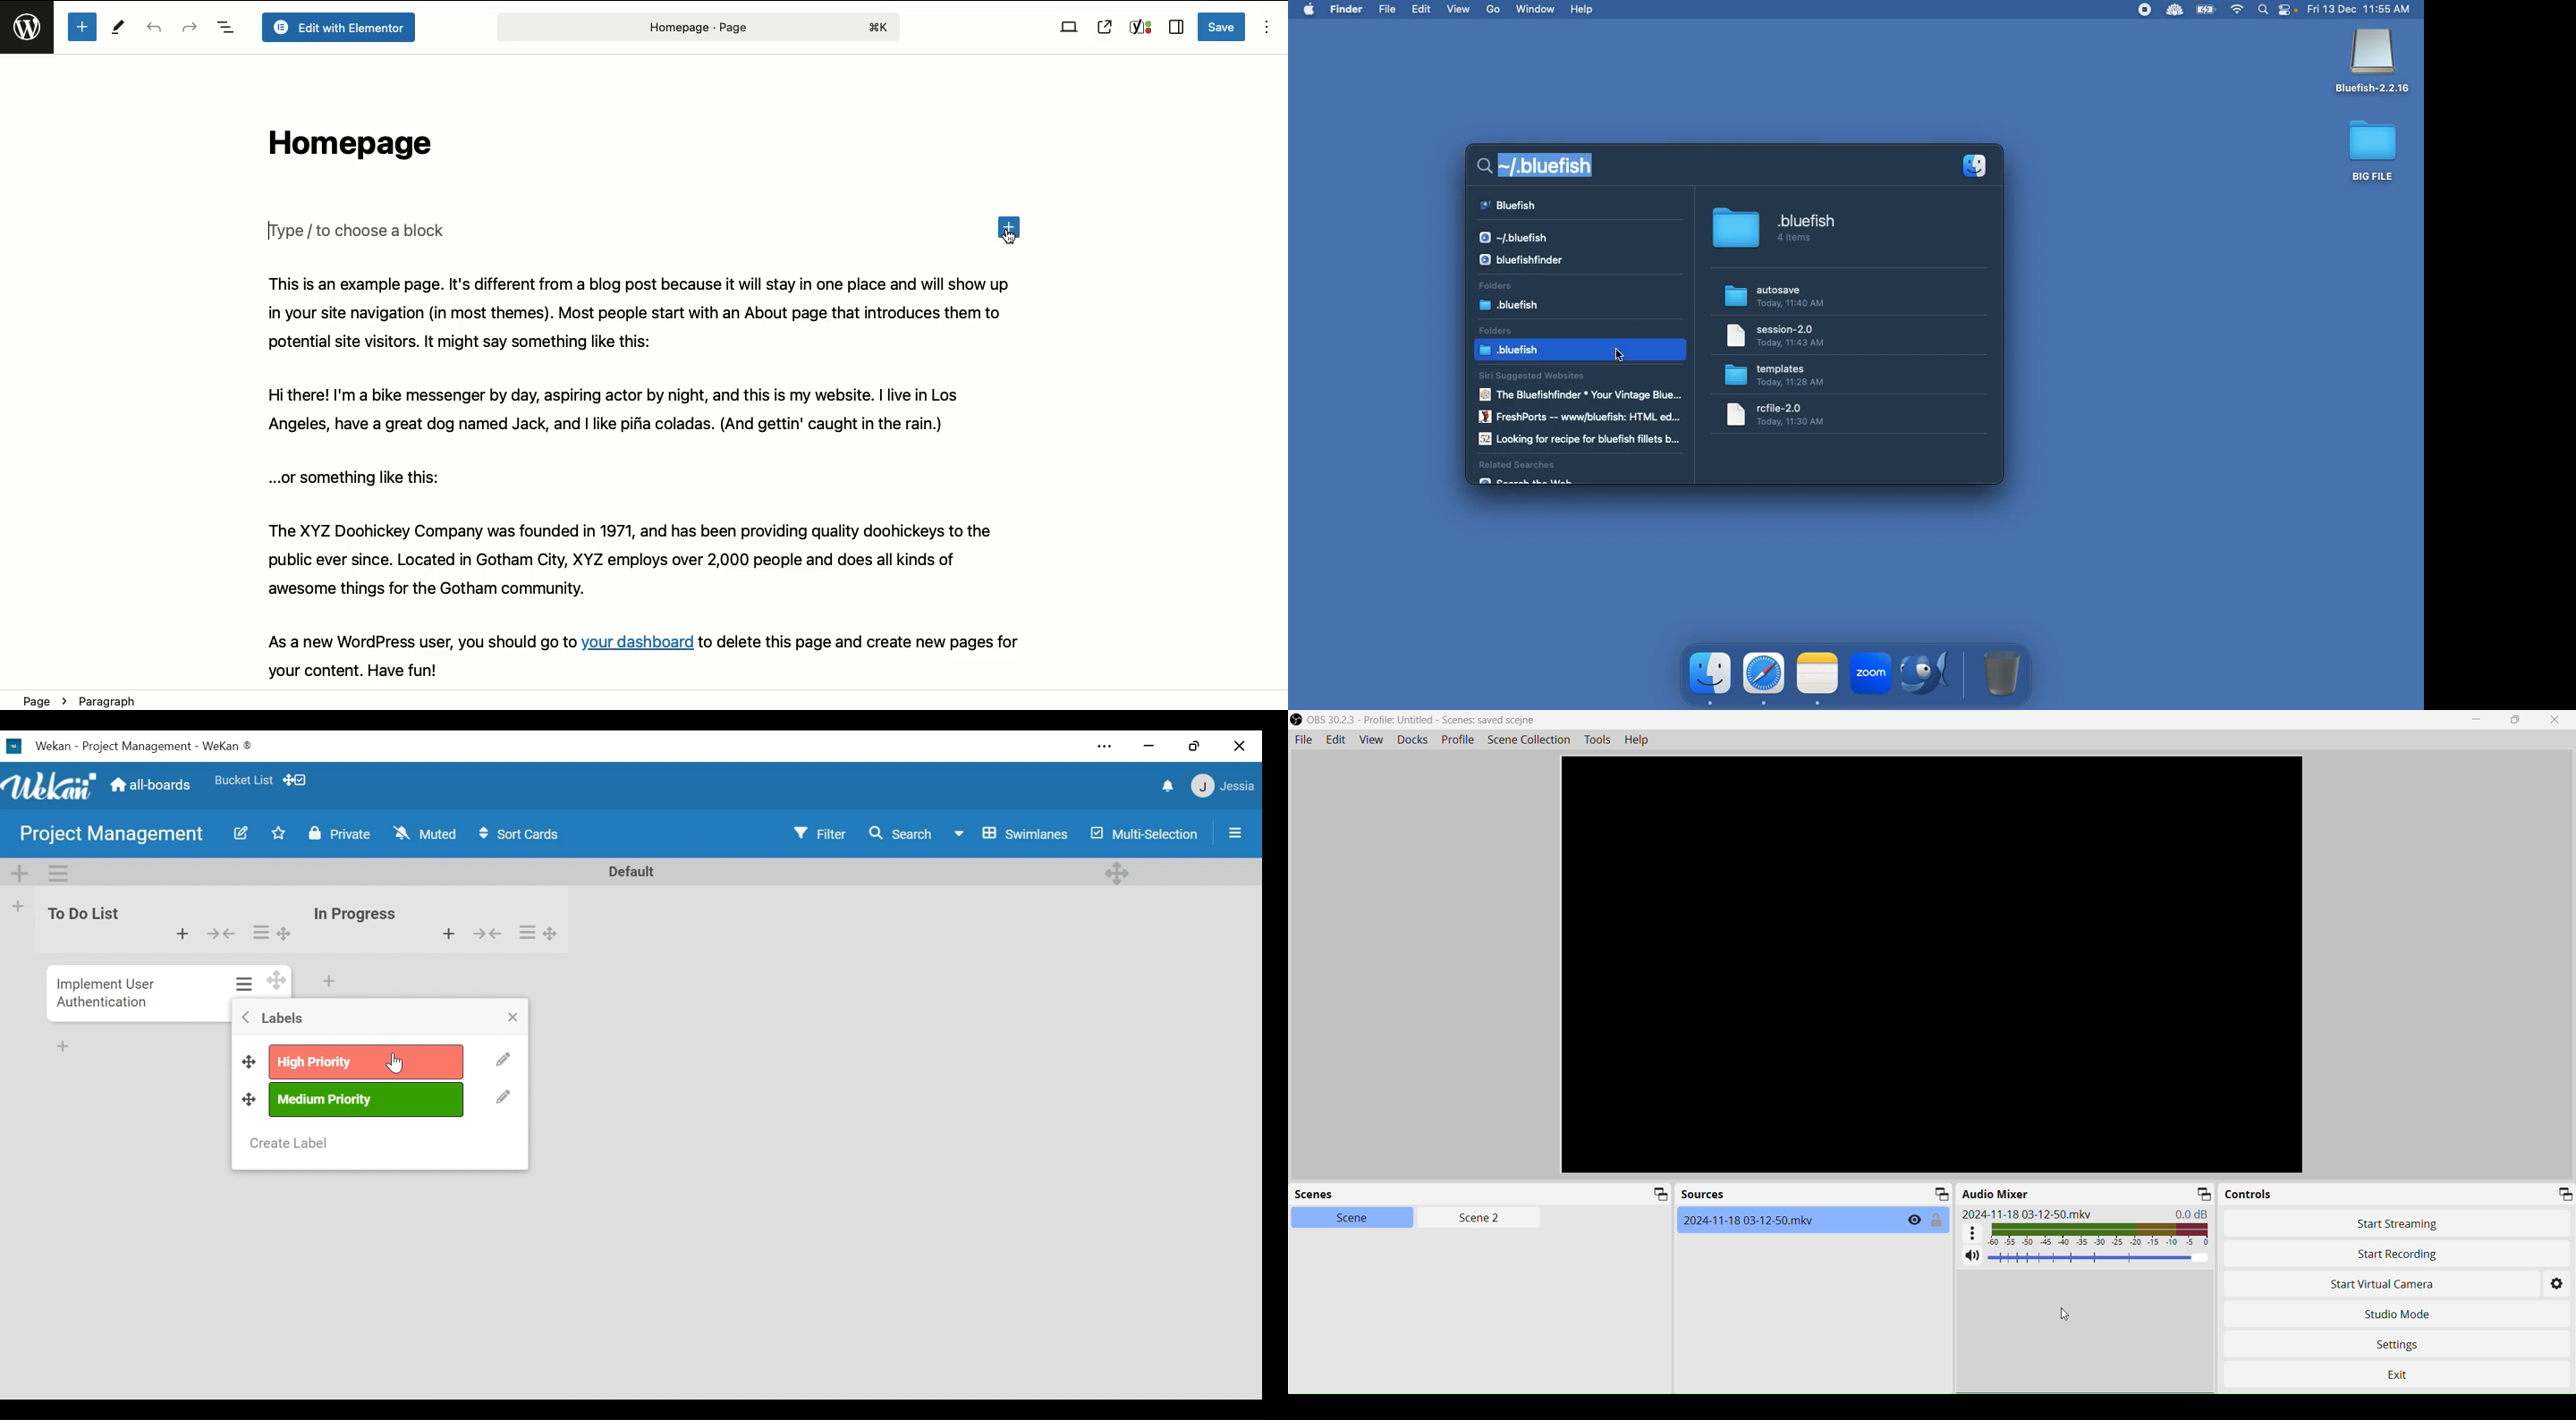 The image size is (2576, 1428). What do you see at coordinates (1012, 224) in the screenshot?
I see `Add new block` at bounding box center [1012, 224].